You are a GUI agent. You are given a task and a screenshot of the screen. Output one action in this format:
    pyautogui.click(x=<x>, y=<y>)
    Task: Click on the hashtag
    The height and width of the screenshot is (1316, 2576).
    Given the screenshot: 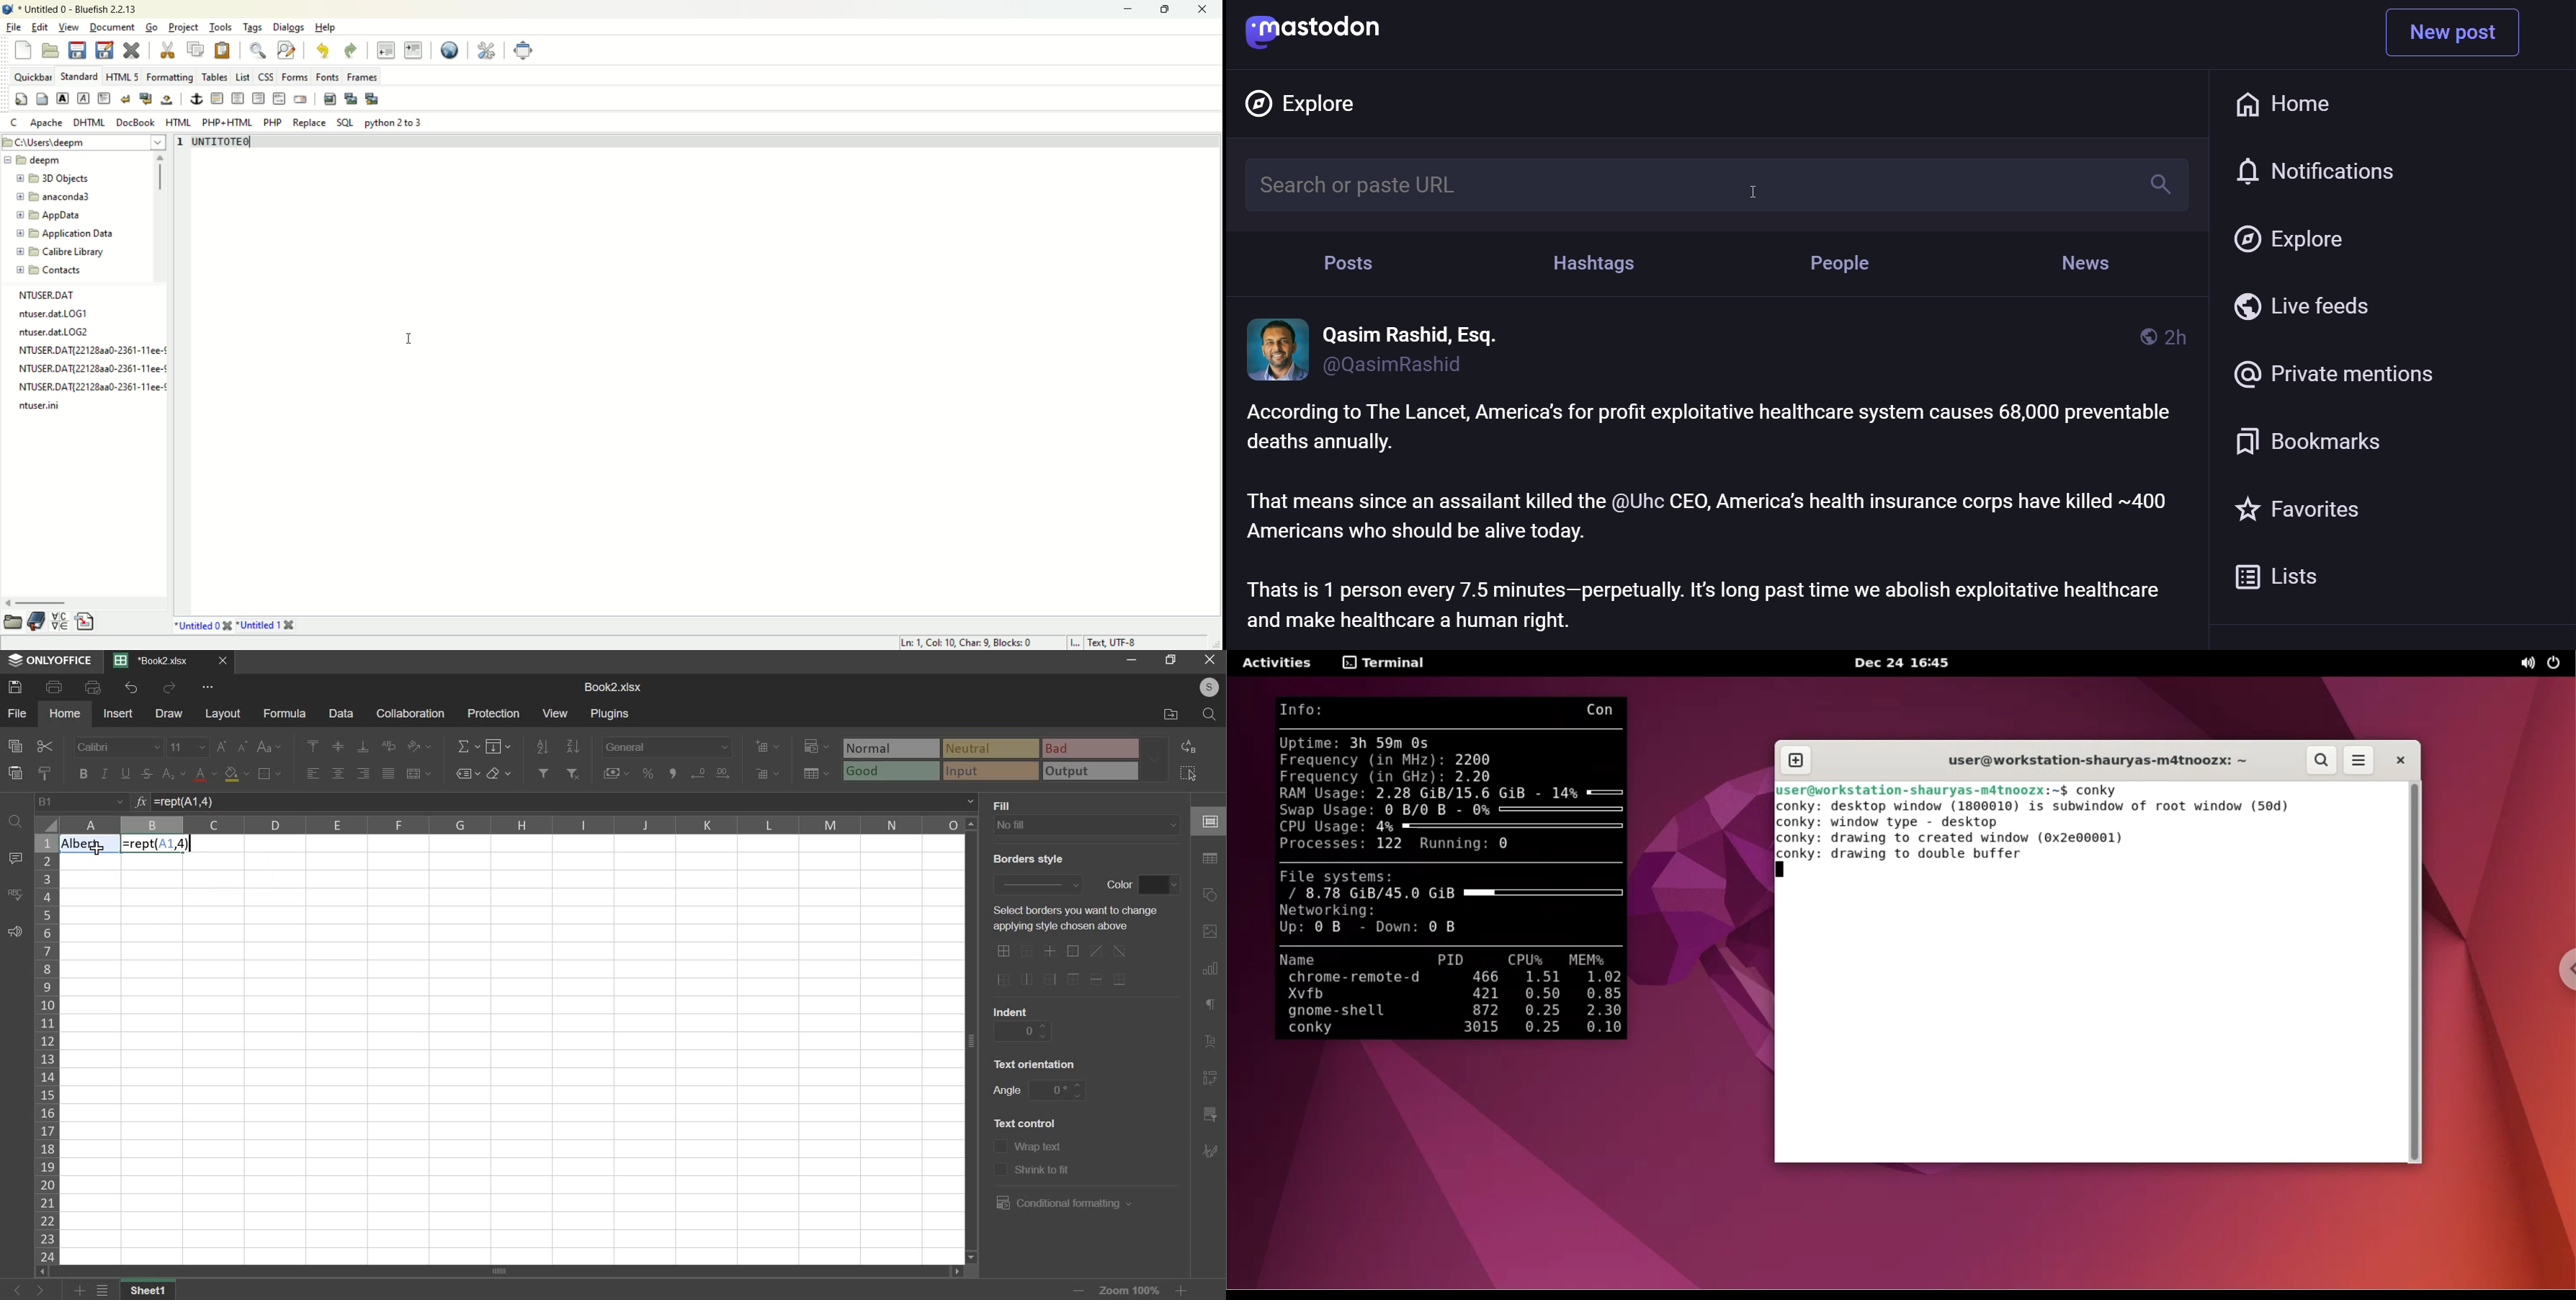 What is the action you would take?
    pyautogui.click(x=1596, y=263)
    